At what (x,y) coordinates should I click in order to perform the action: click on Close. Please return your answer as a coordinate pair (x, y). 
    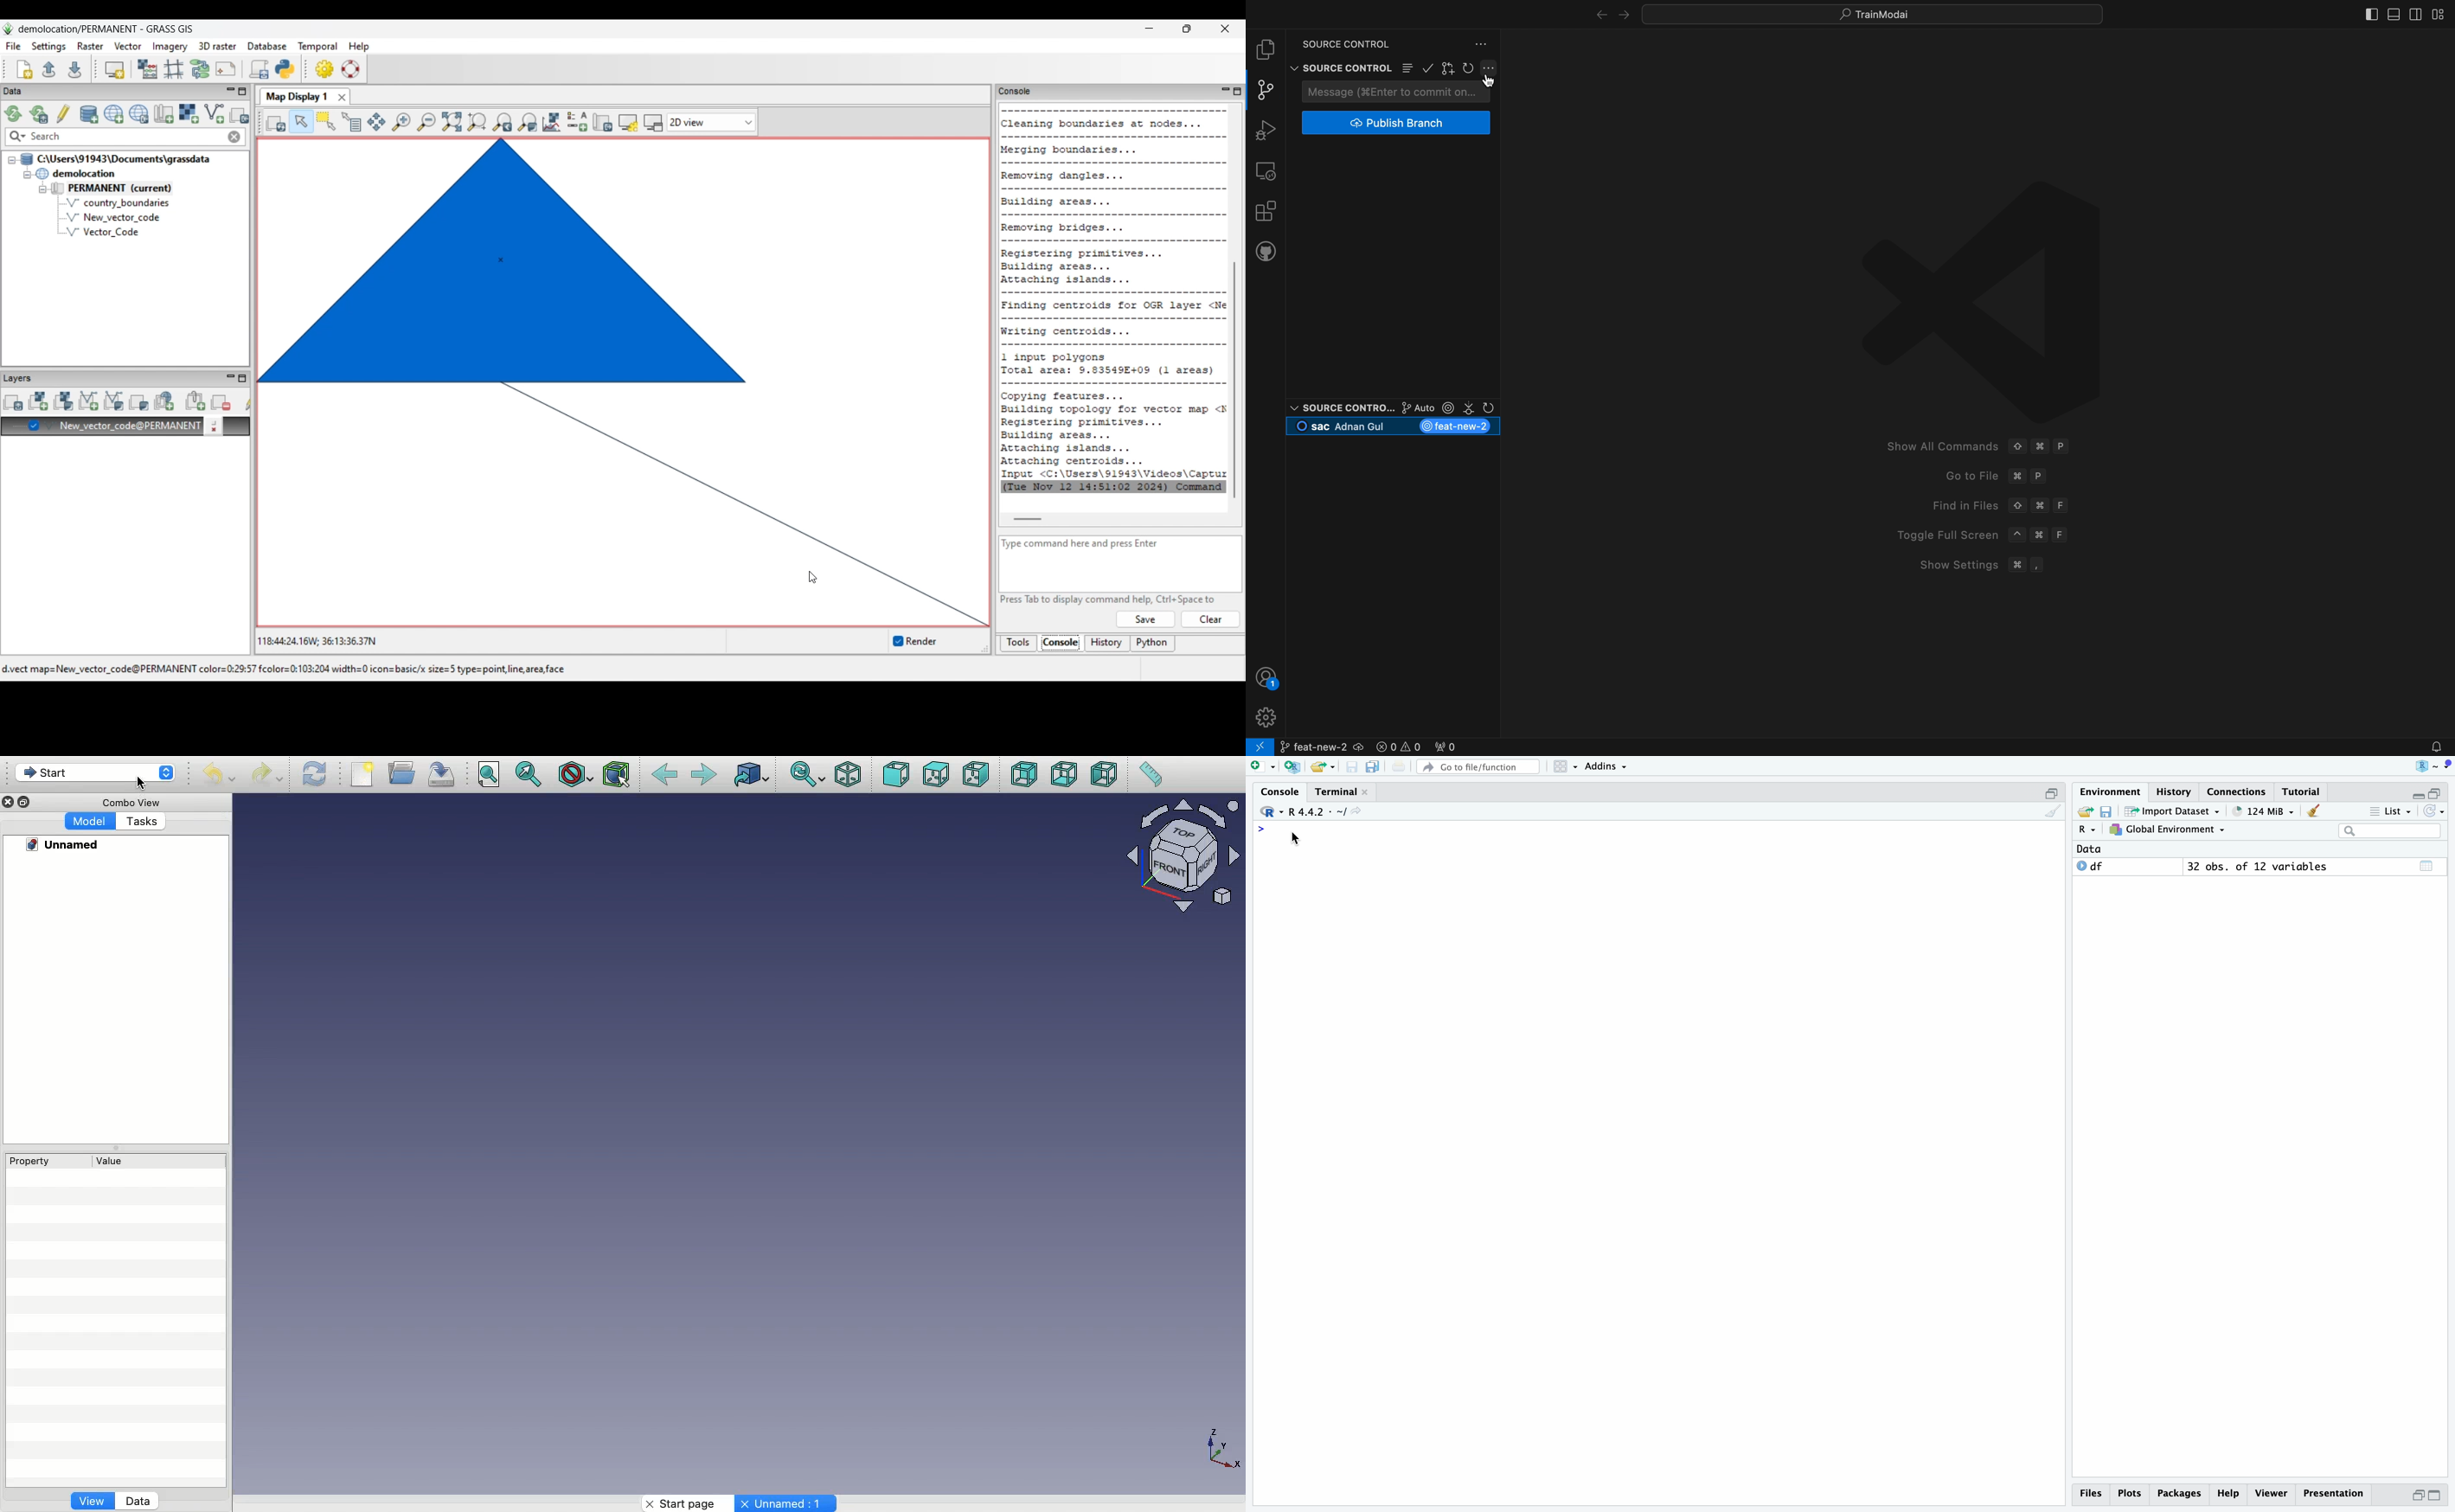
    Looking at the image, I should click on (10, 802).